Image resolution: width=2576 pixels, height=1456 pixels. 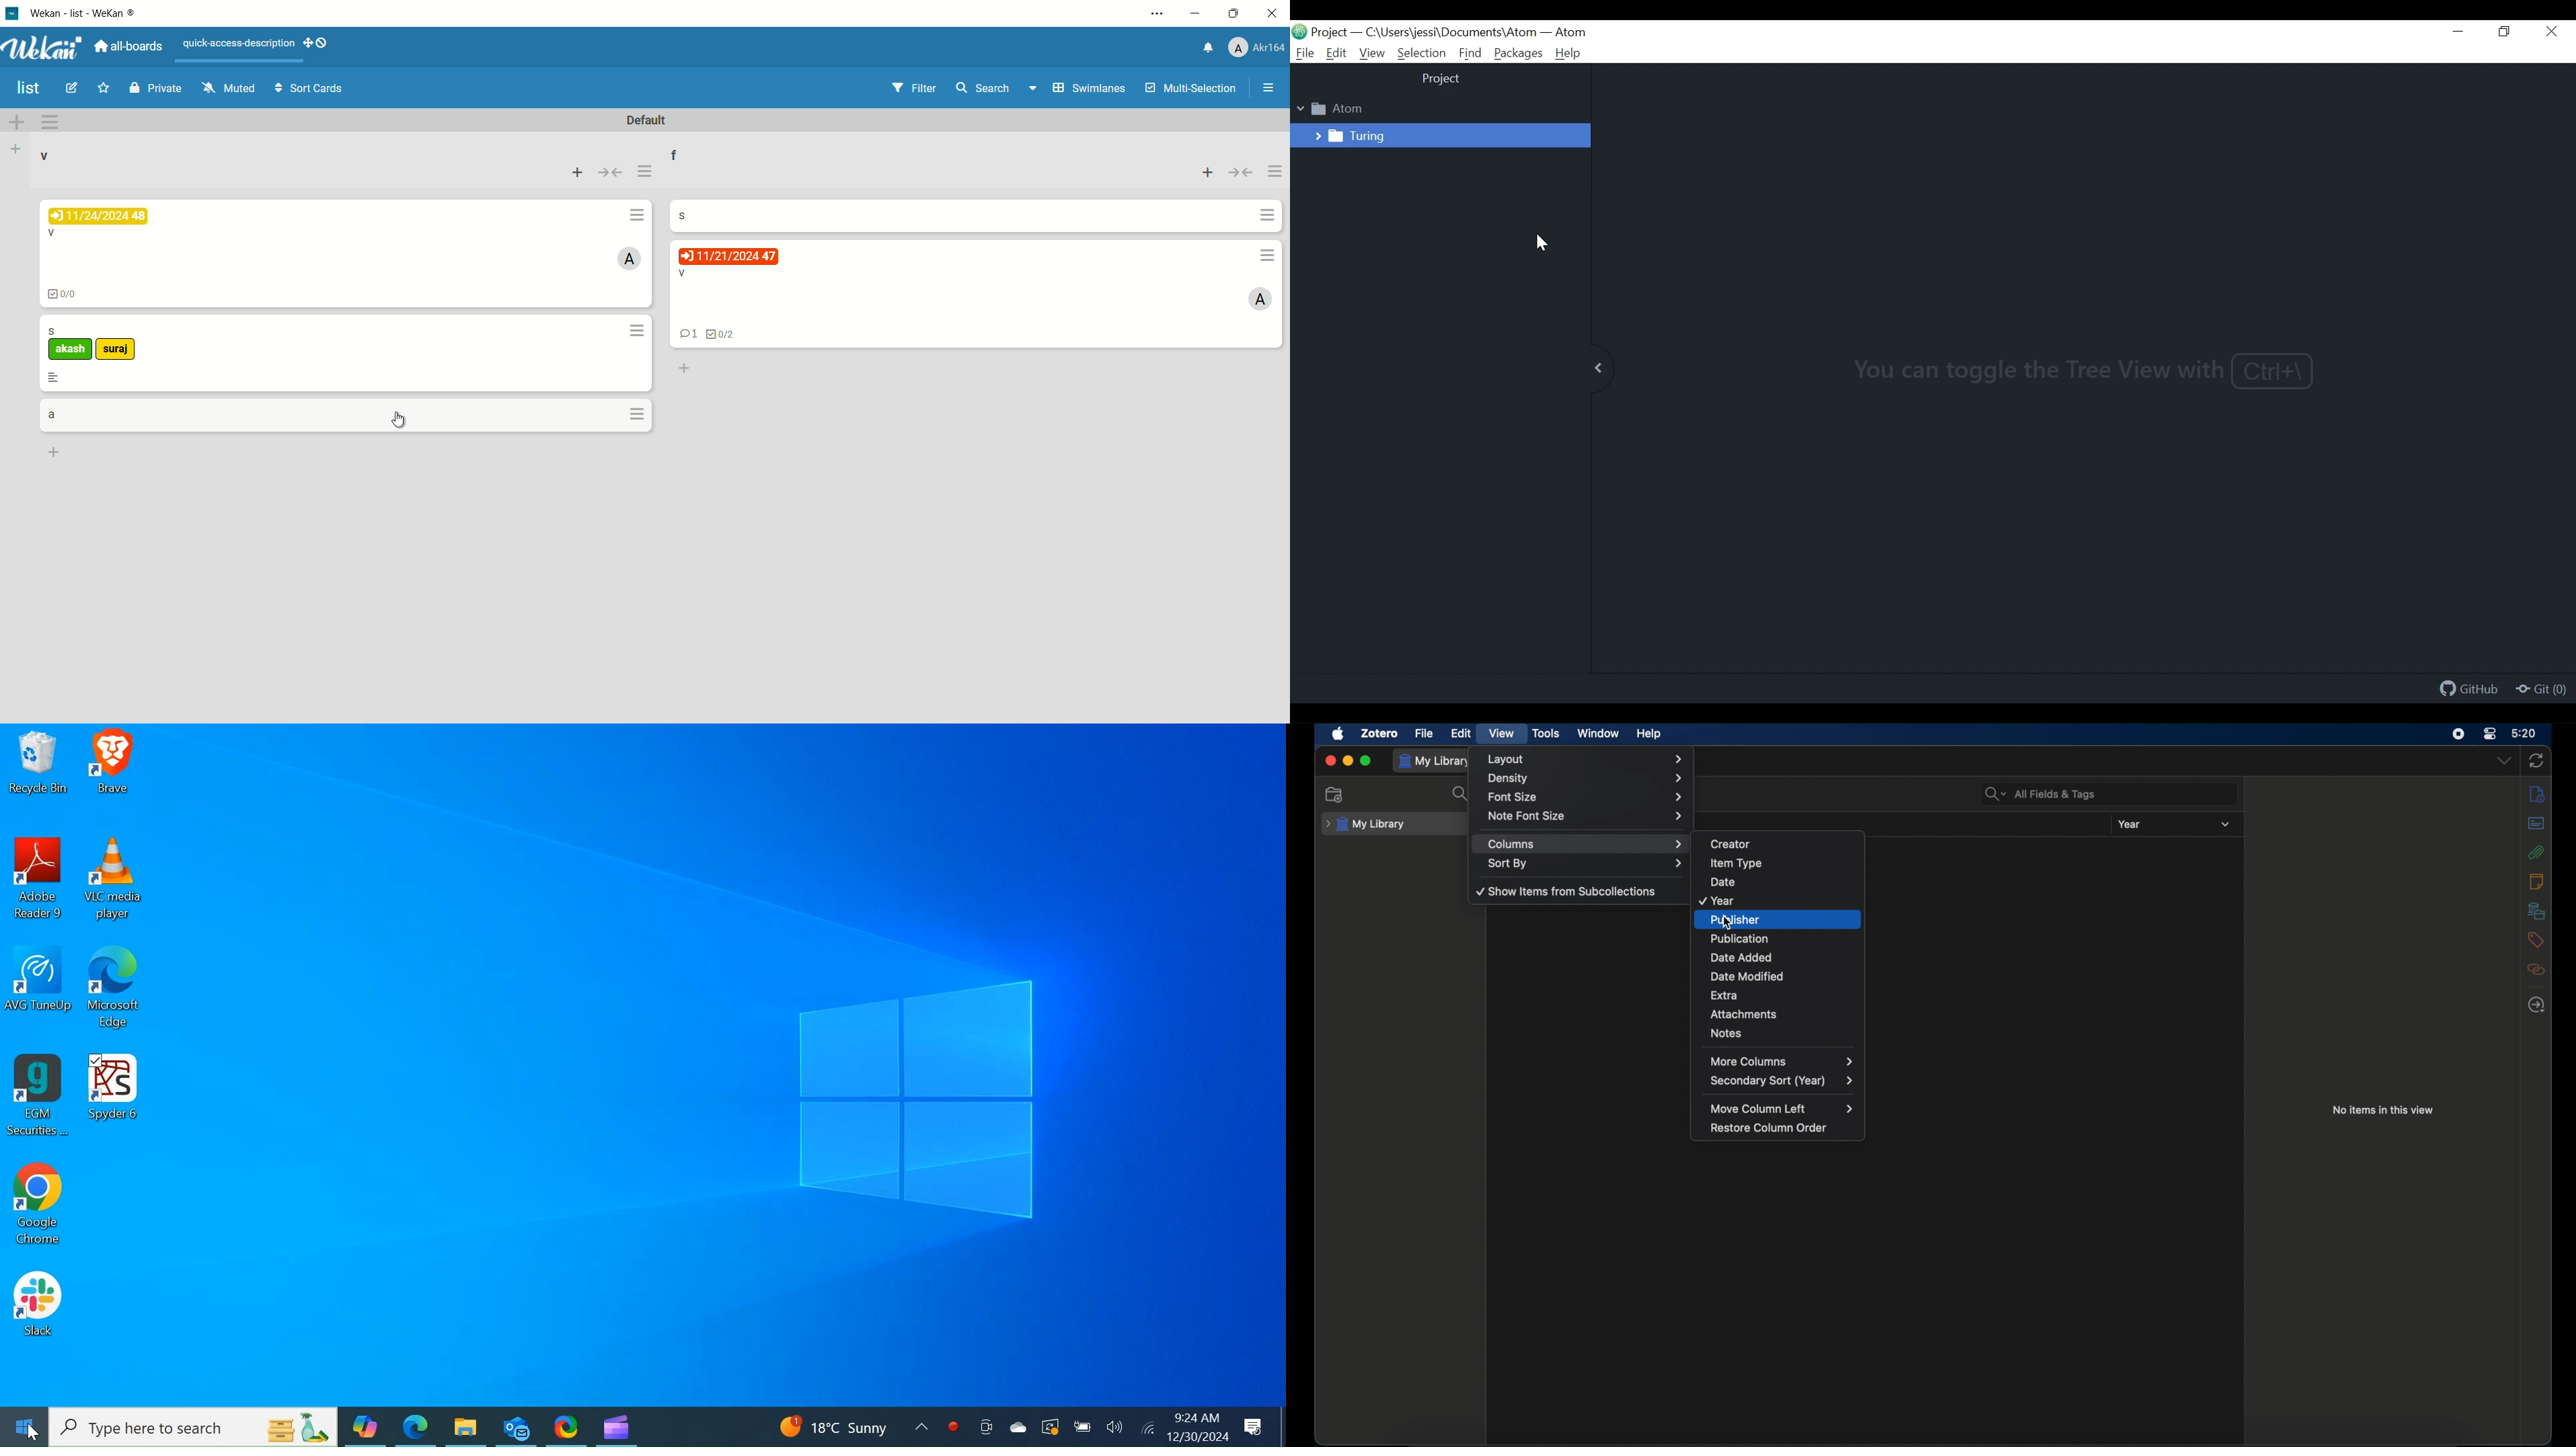 I want to click on show items from subcollections, so click(x=1567, y=891).